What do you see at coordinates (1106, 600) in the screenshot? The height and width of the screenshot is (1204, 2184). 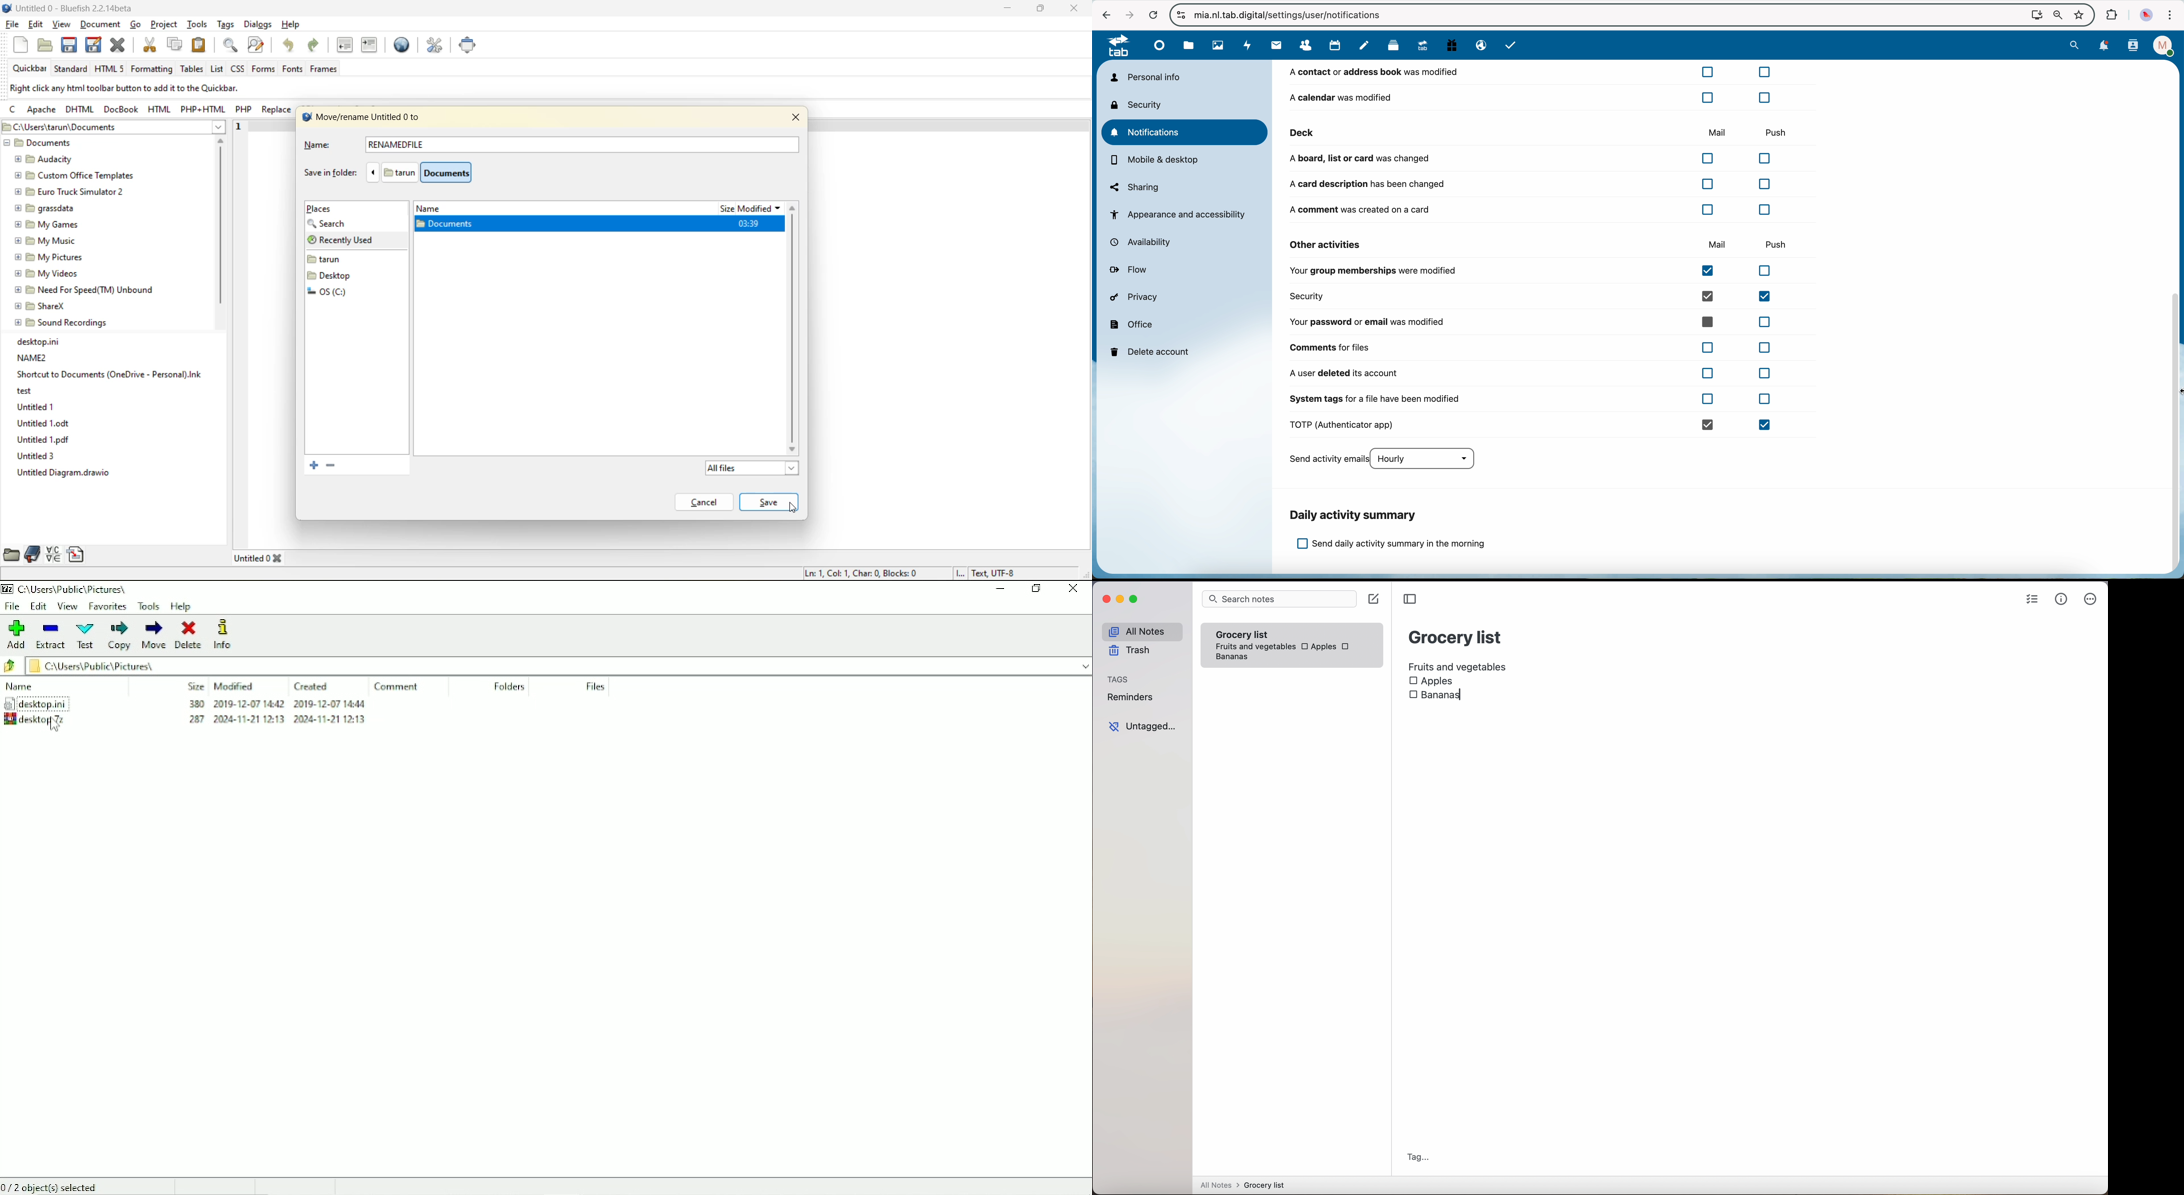 I see `close Simplenote` at bounding box center [1106, 600].